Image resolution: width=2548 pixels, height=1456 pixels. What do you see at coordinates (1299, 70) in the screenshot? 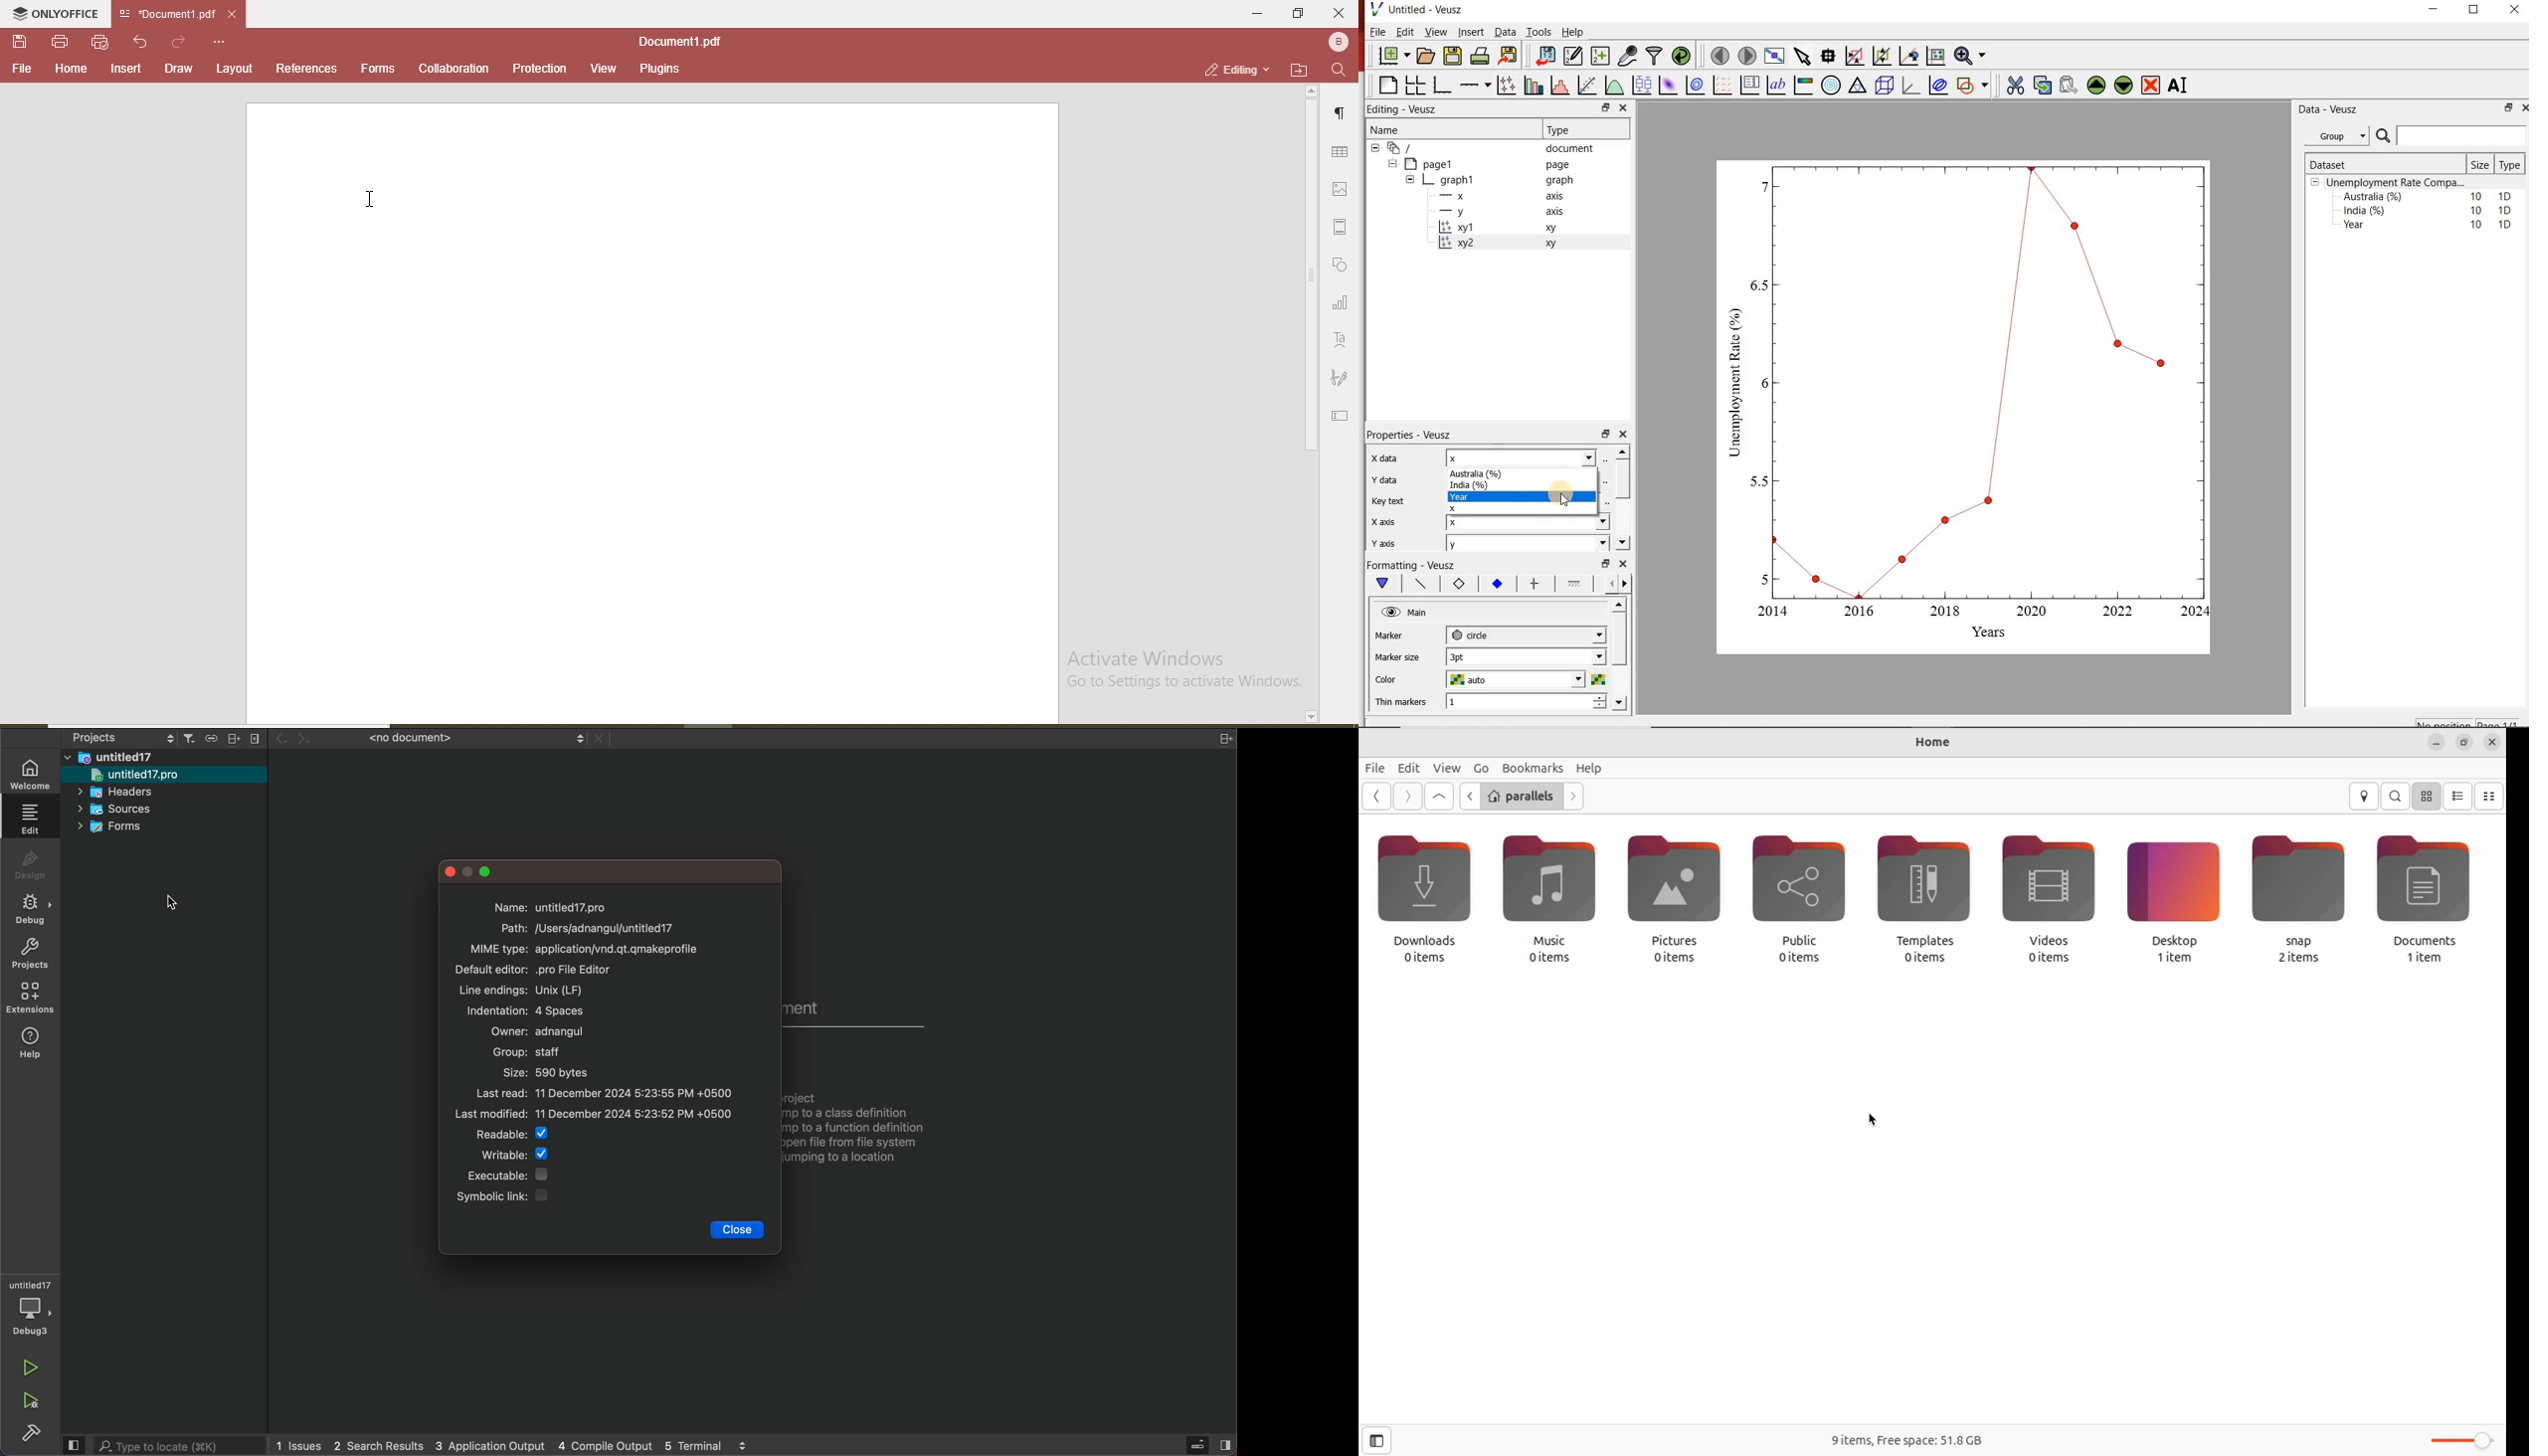
I see `open file location` at bounding box center [1299, 70].